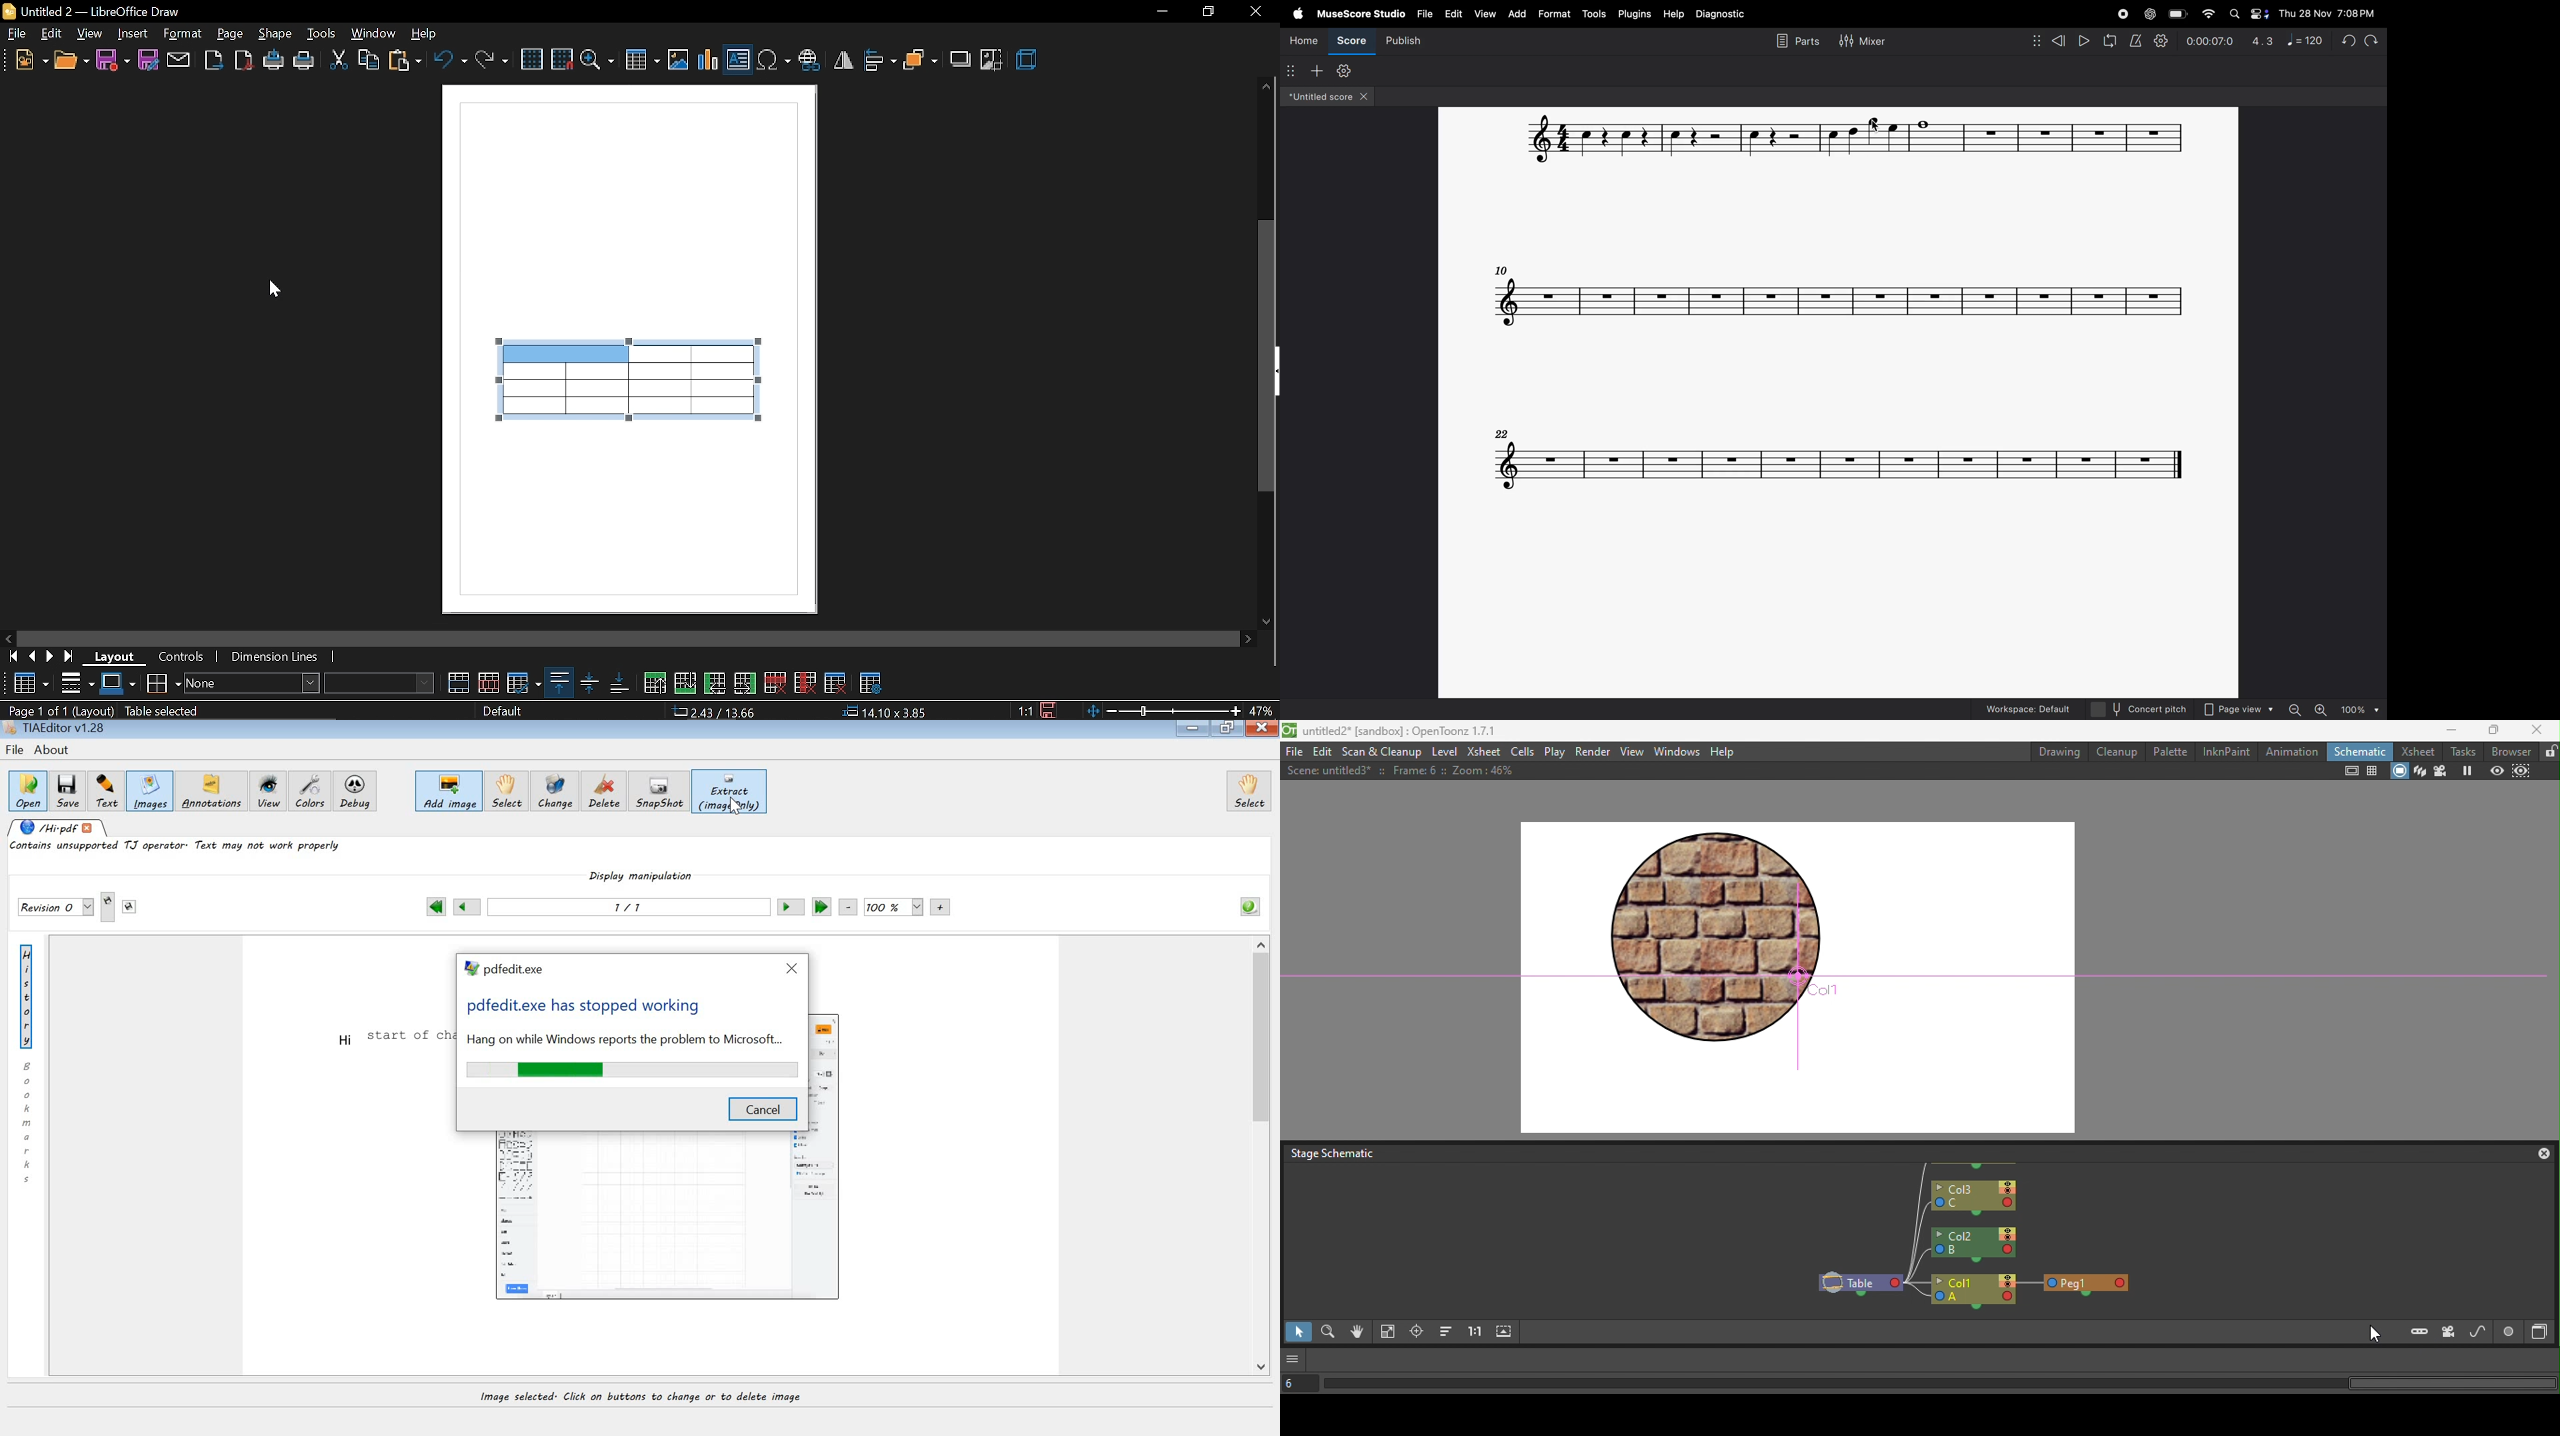  I want to click on select the current frame, so click(1300, 1384).